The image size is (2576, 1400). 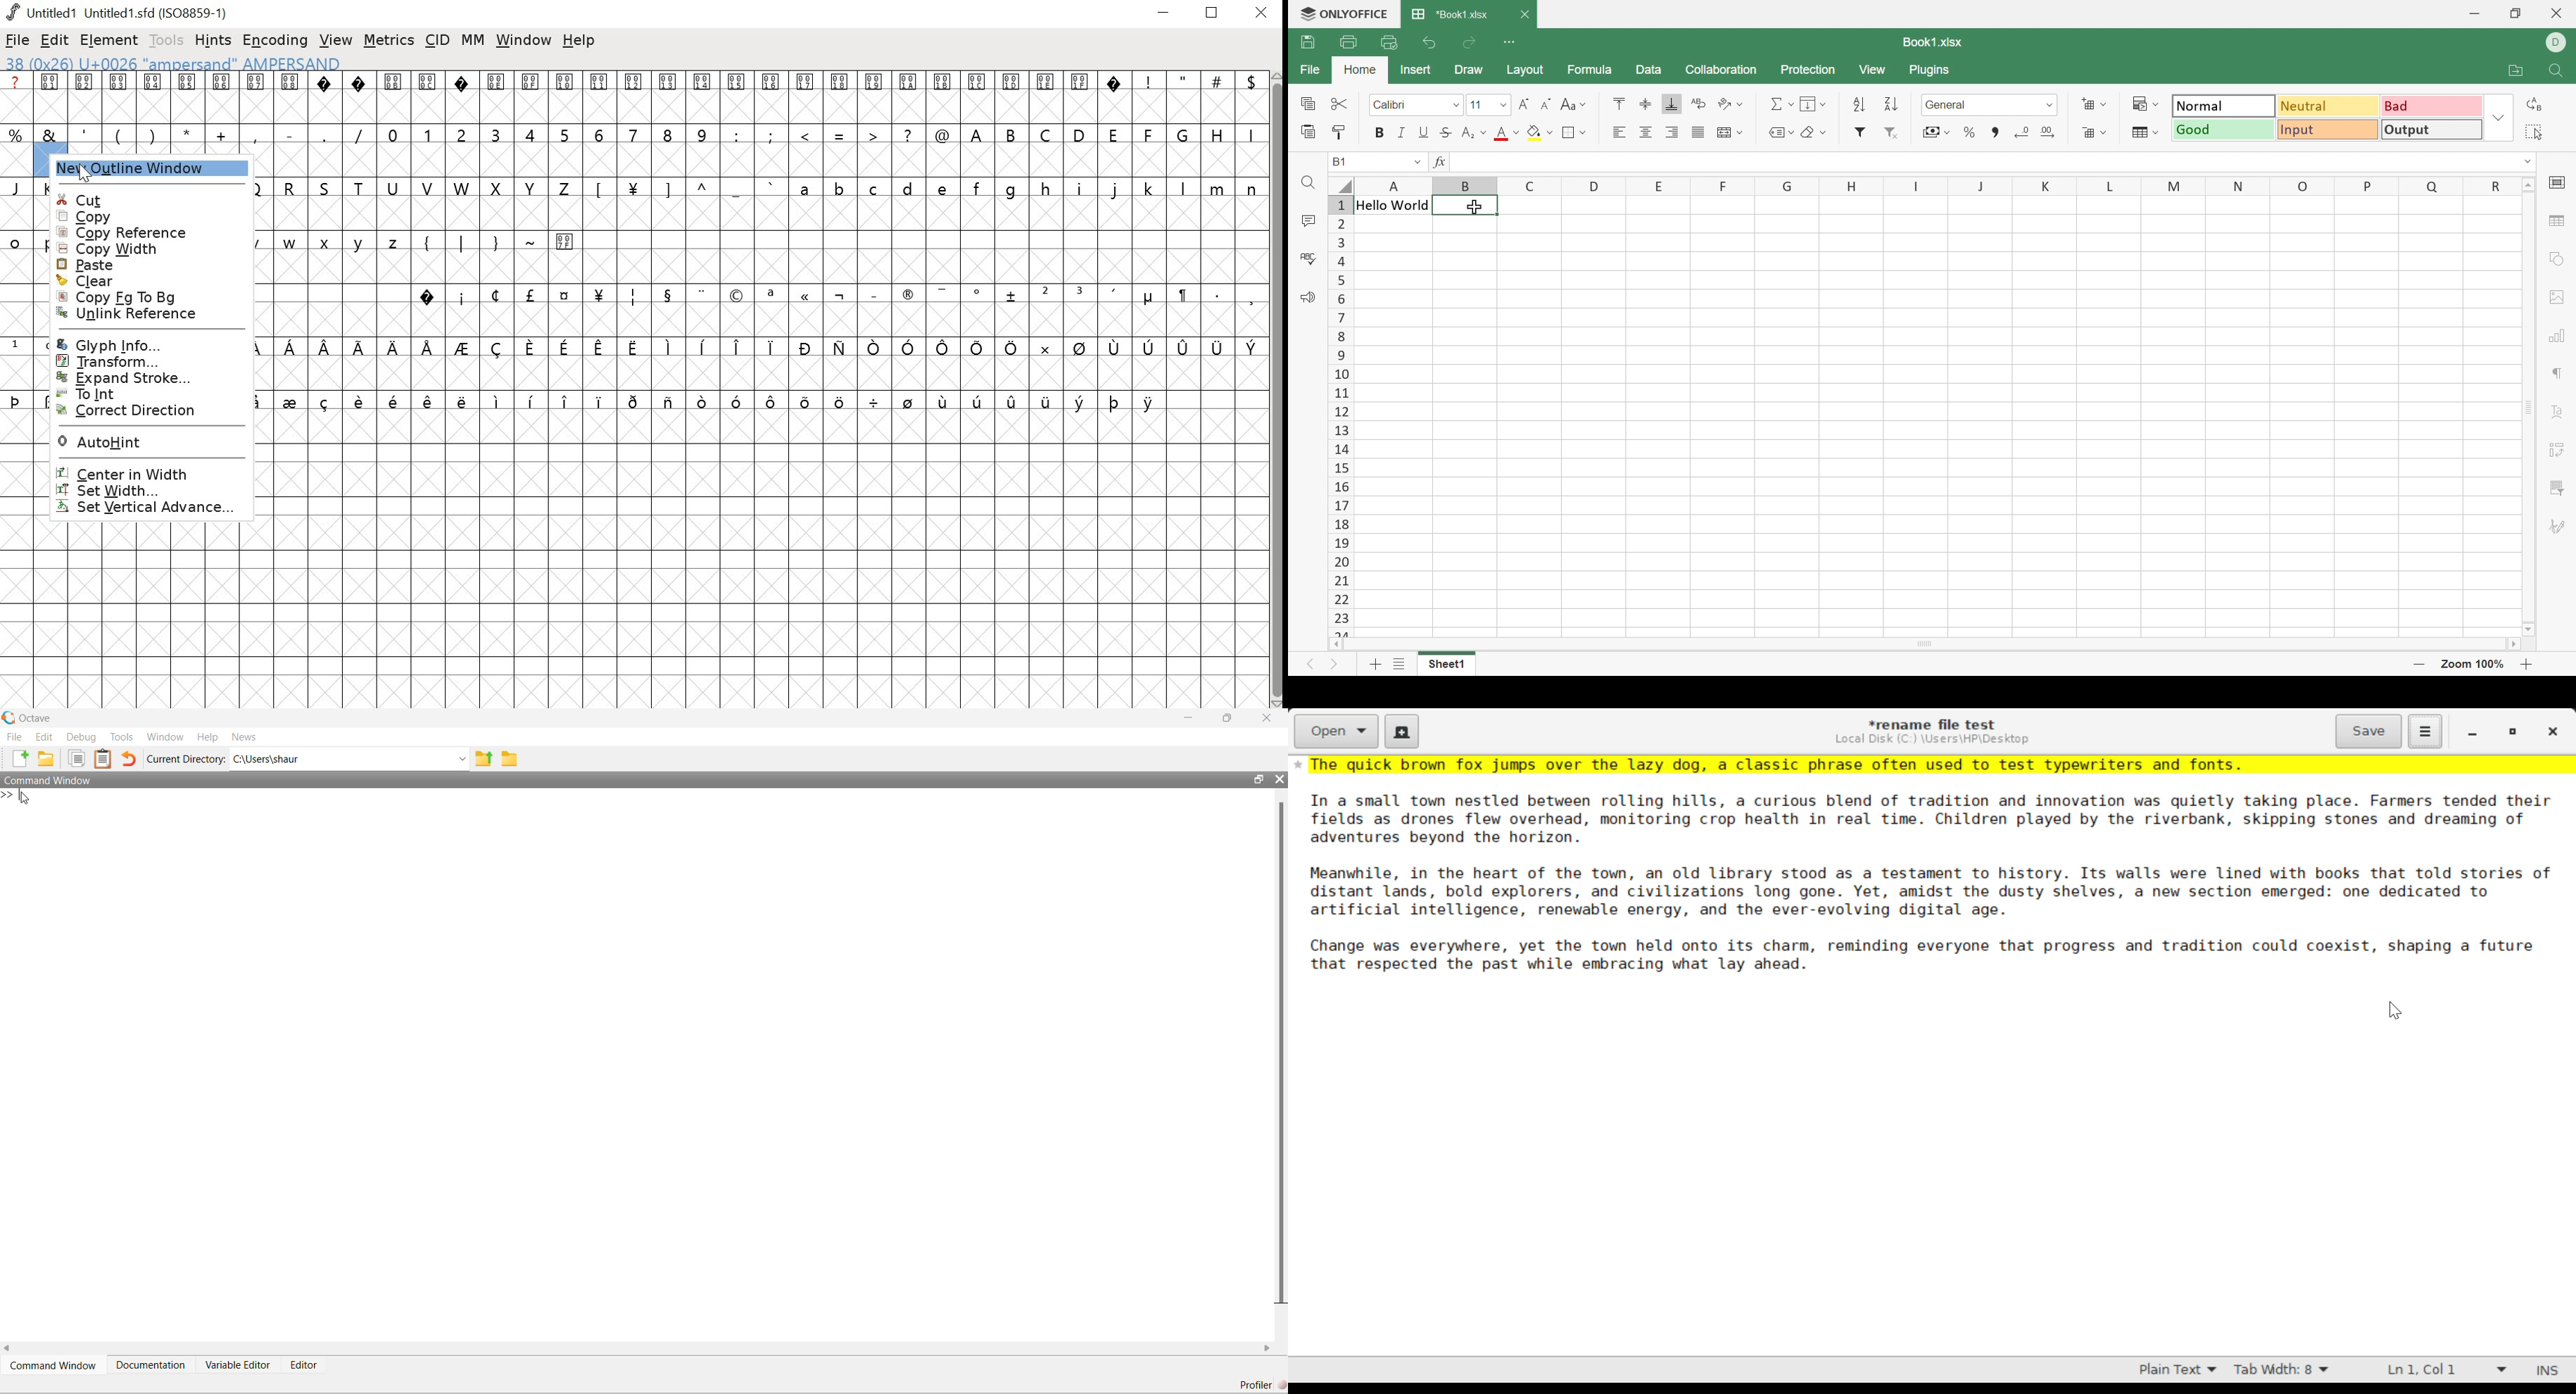 What do you see at coordinates (153, 97) in the screenshot?
I see `0004` at bounding box center [153, 97].